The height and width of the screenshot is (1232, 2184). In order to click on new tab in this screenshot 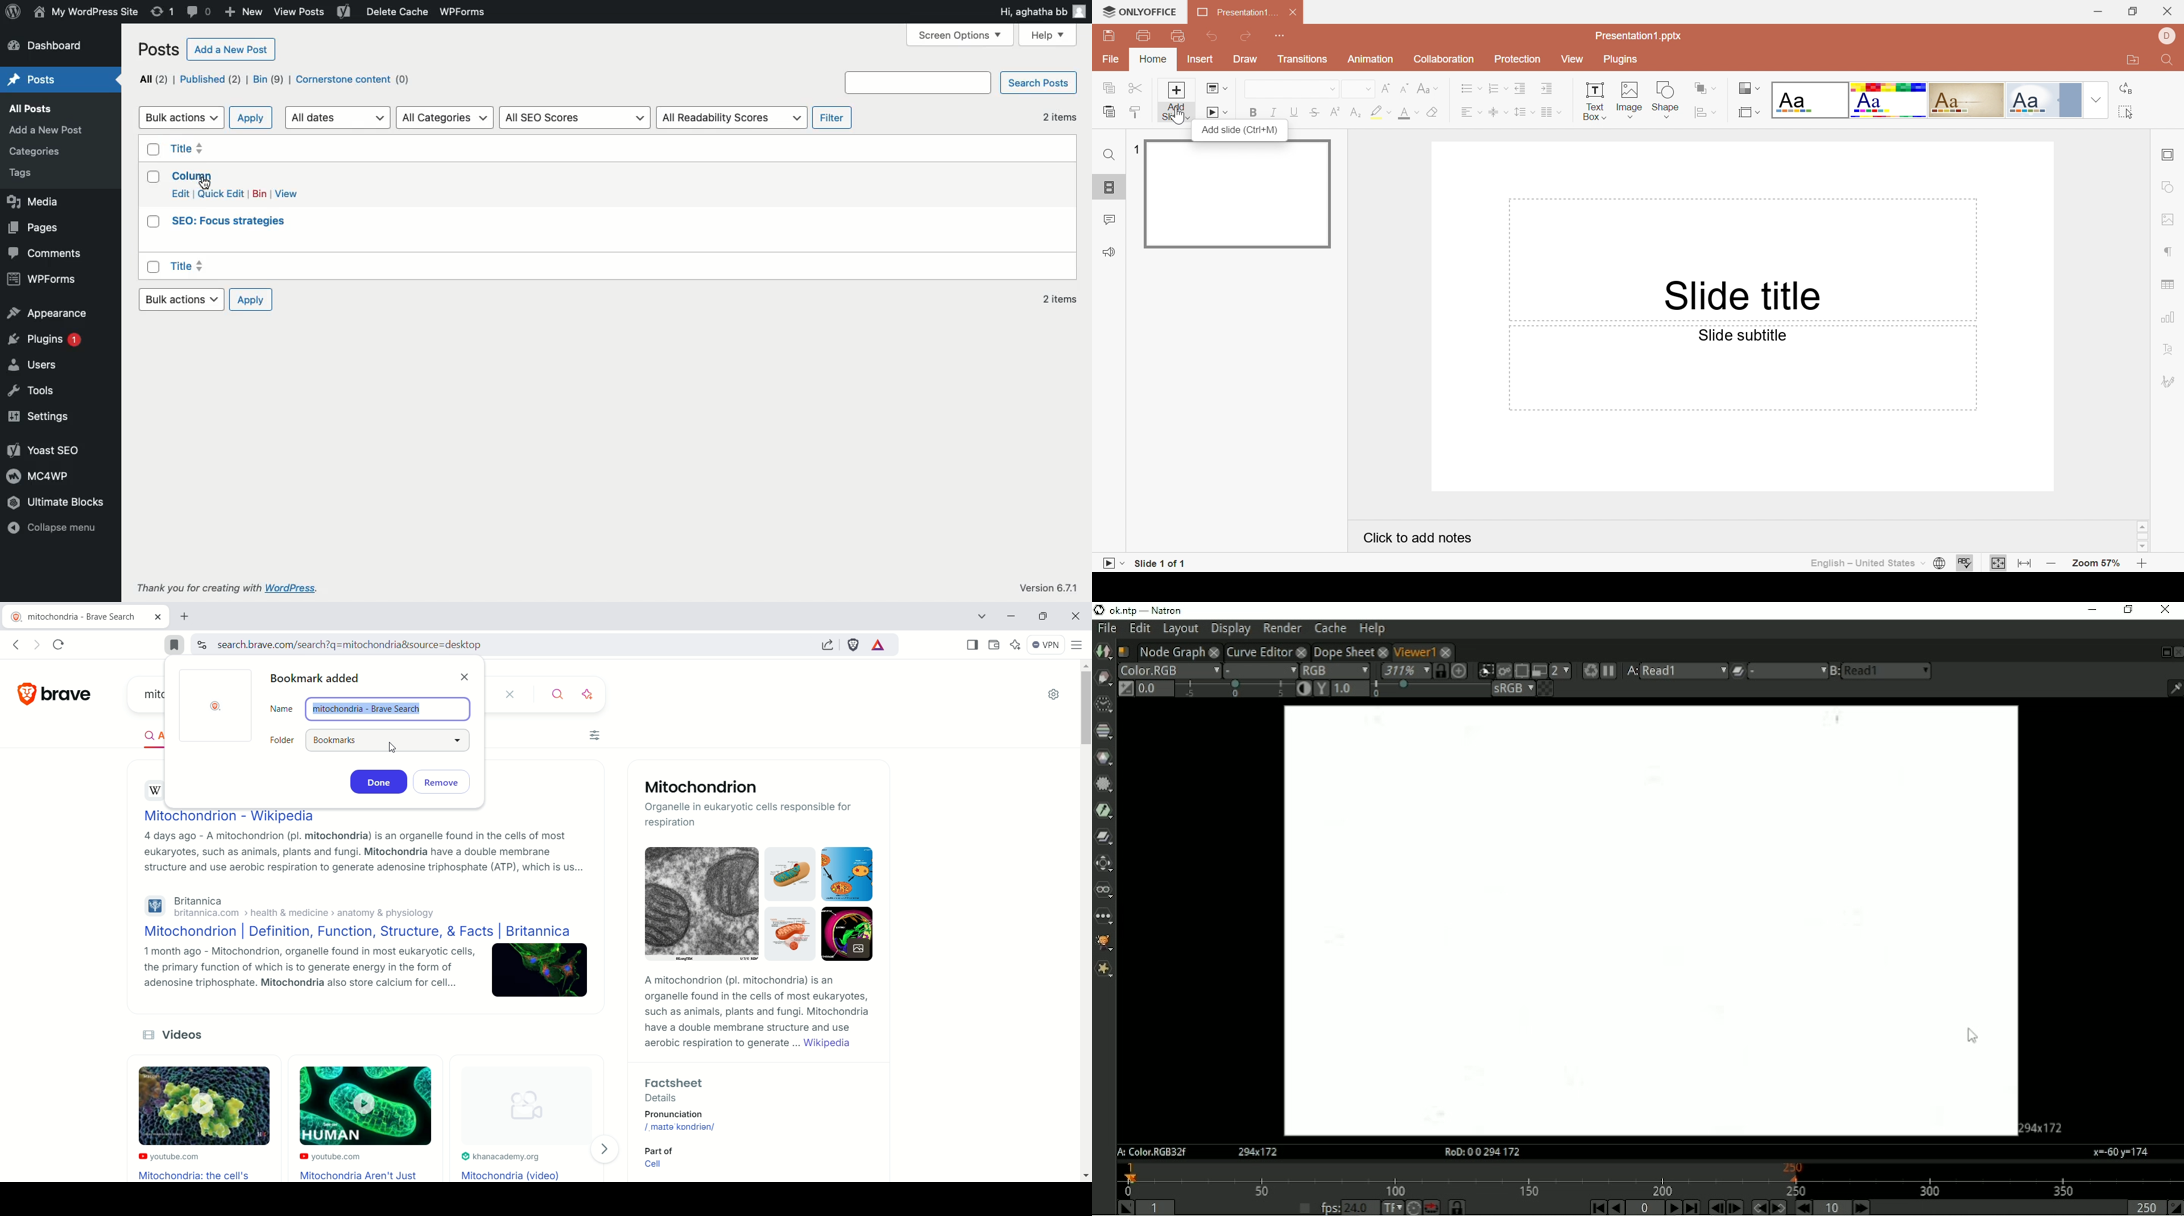, I will do `click(186, 618)`.